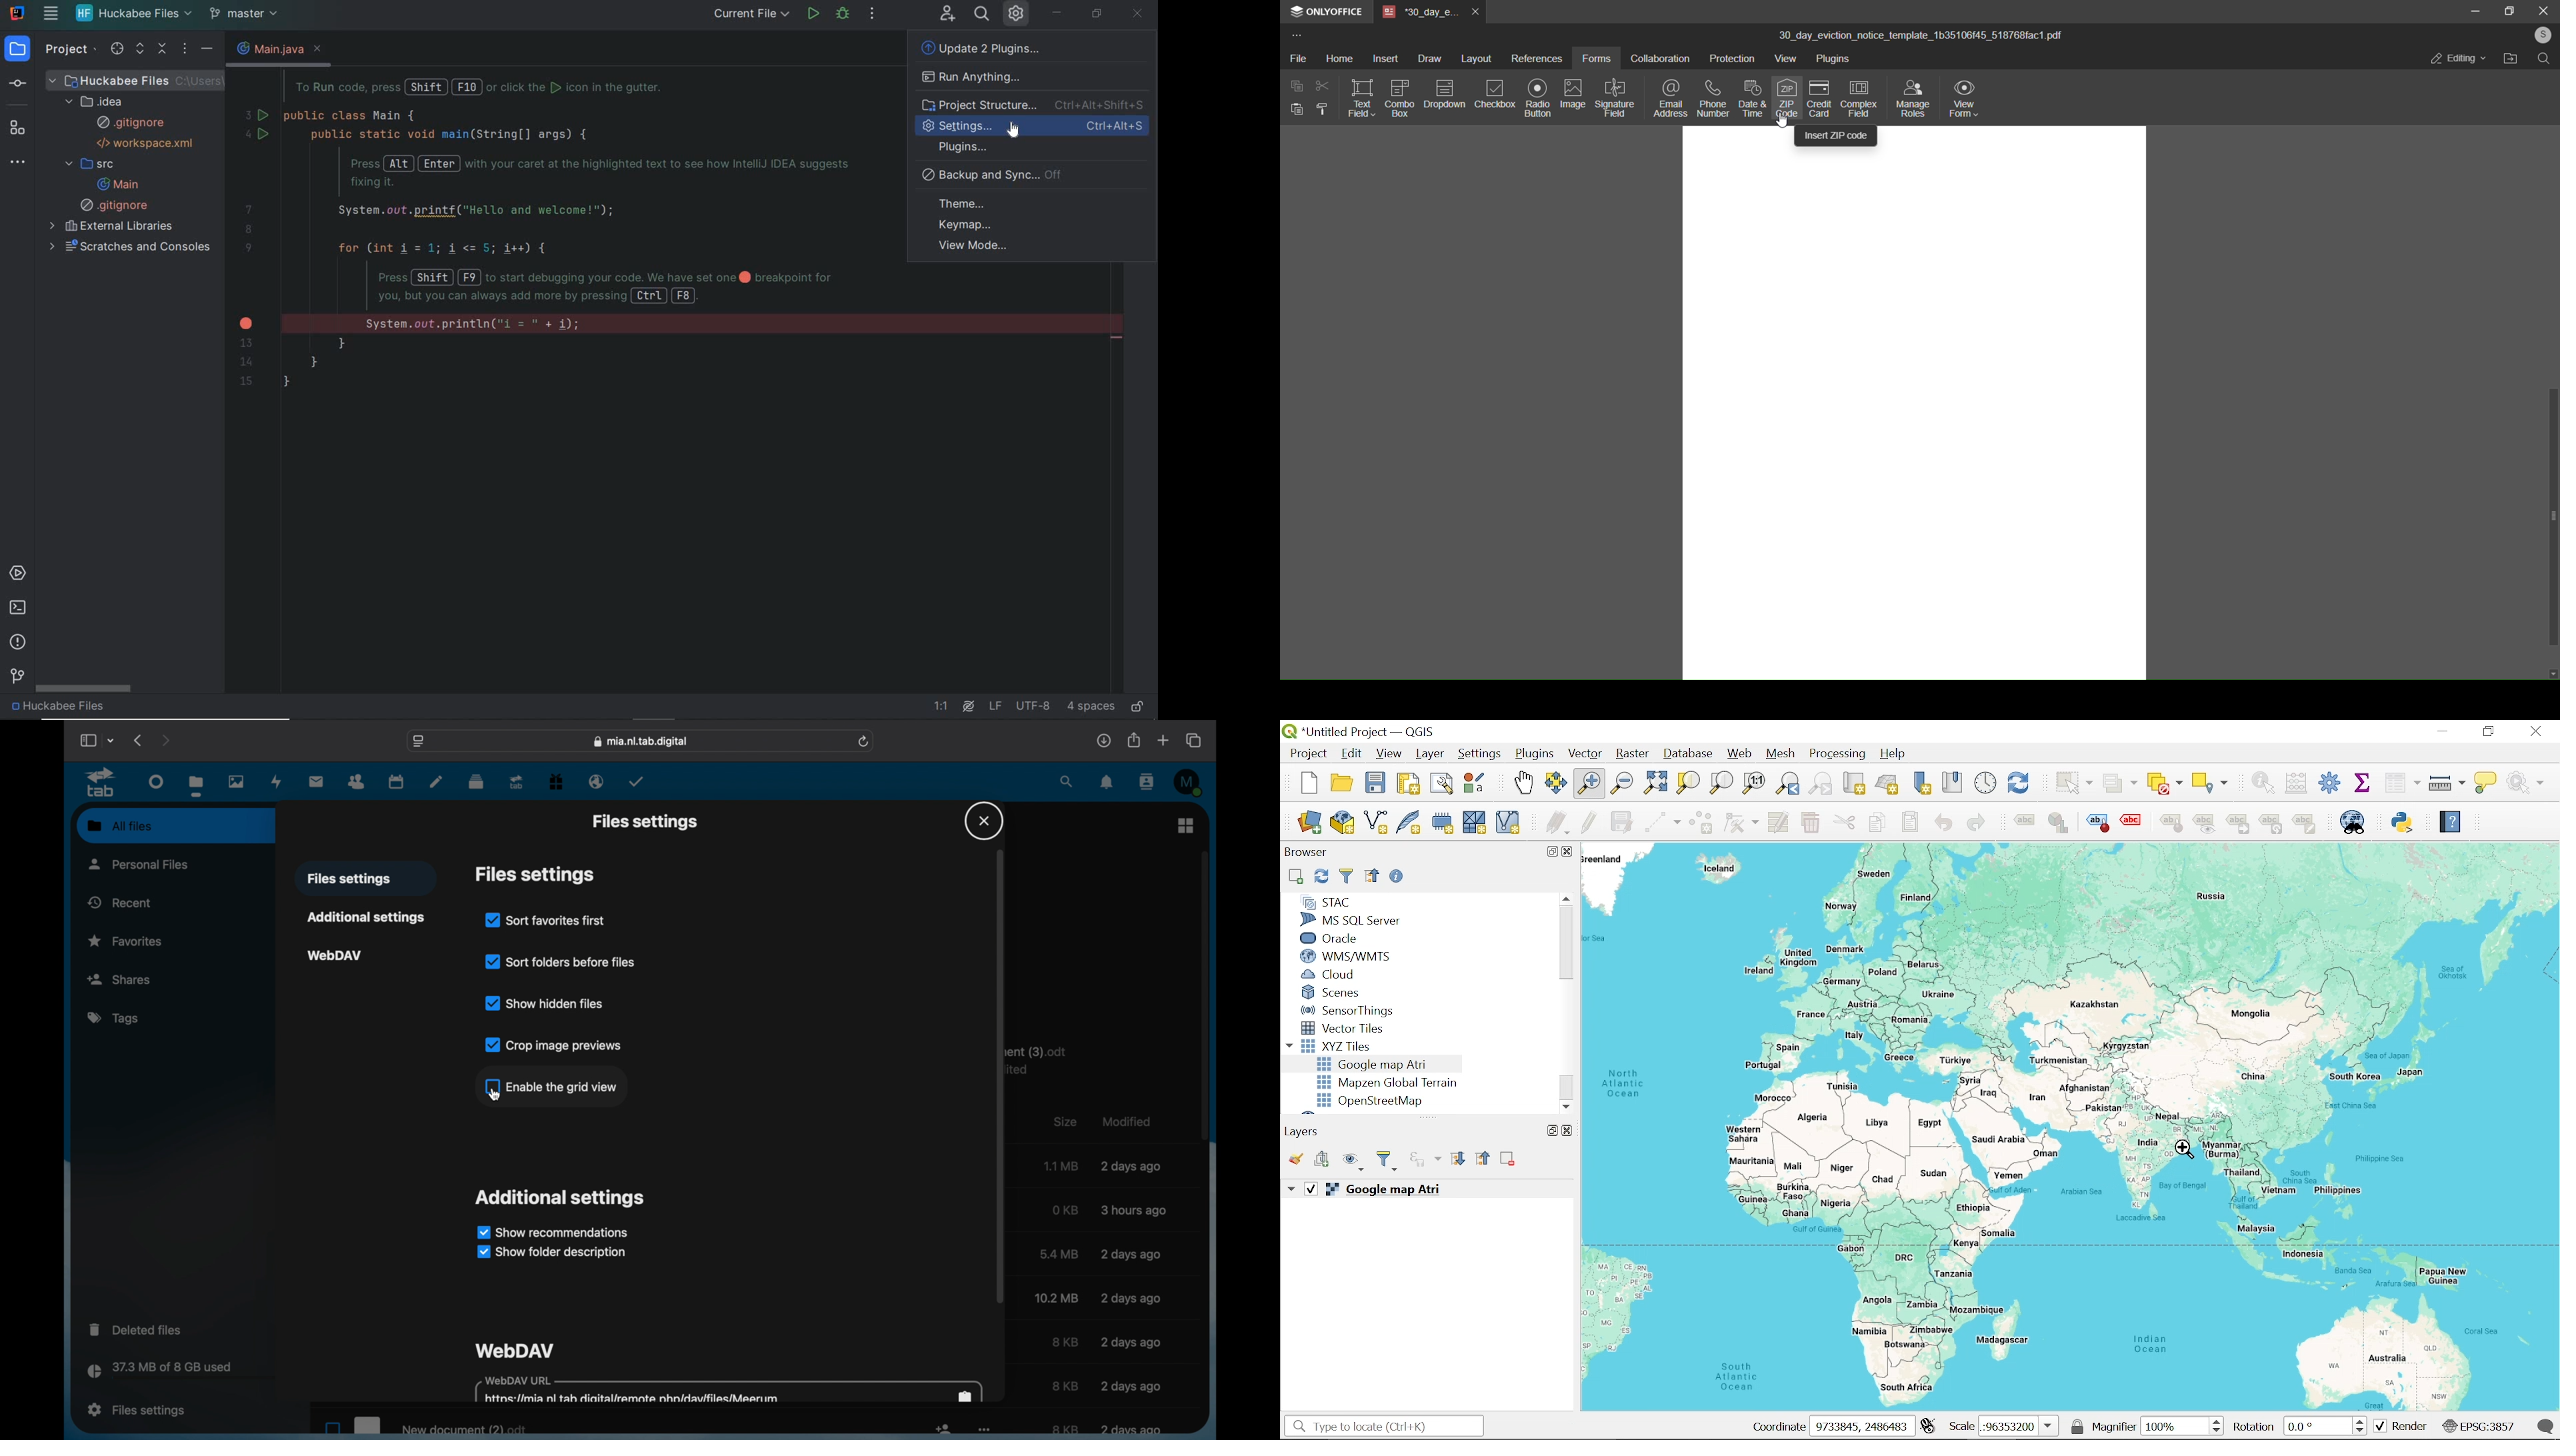 The image size is (2576, 1456). I want to click on activity, so click(277, 781).